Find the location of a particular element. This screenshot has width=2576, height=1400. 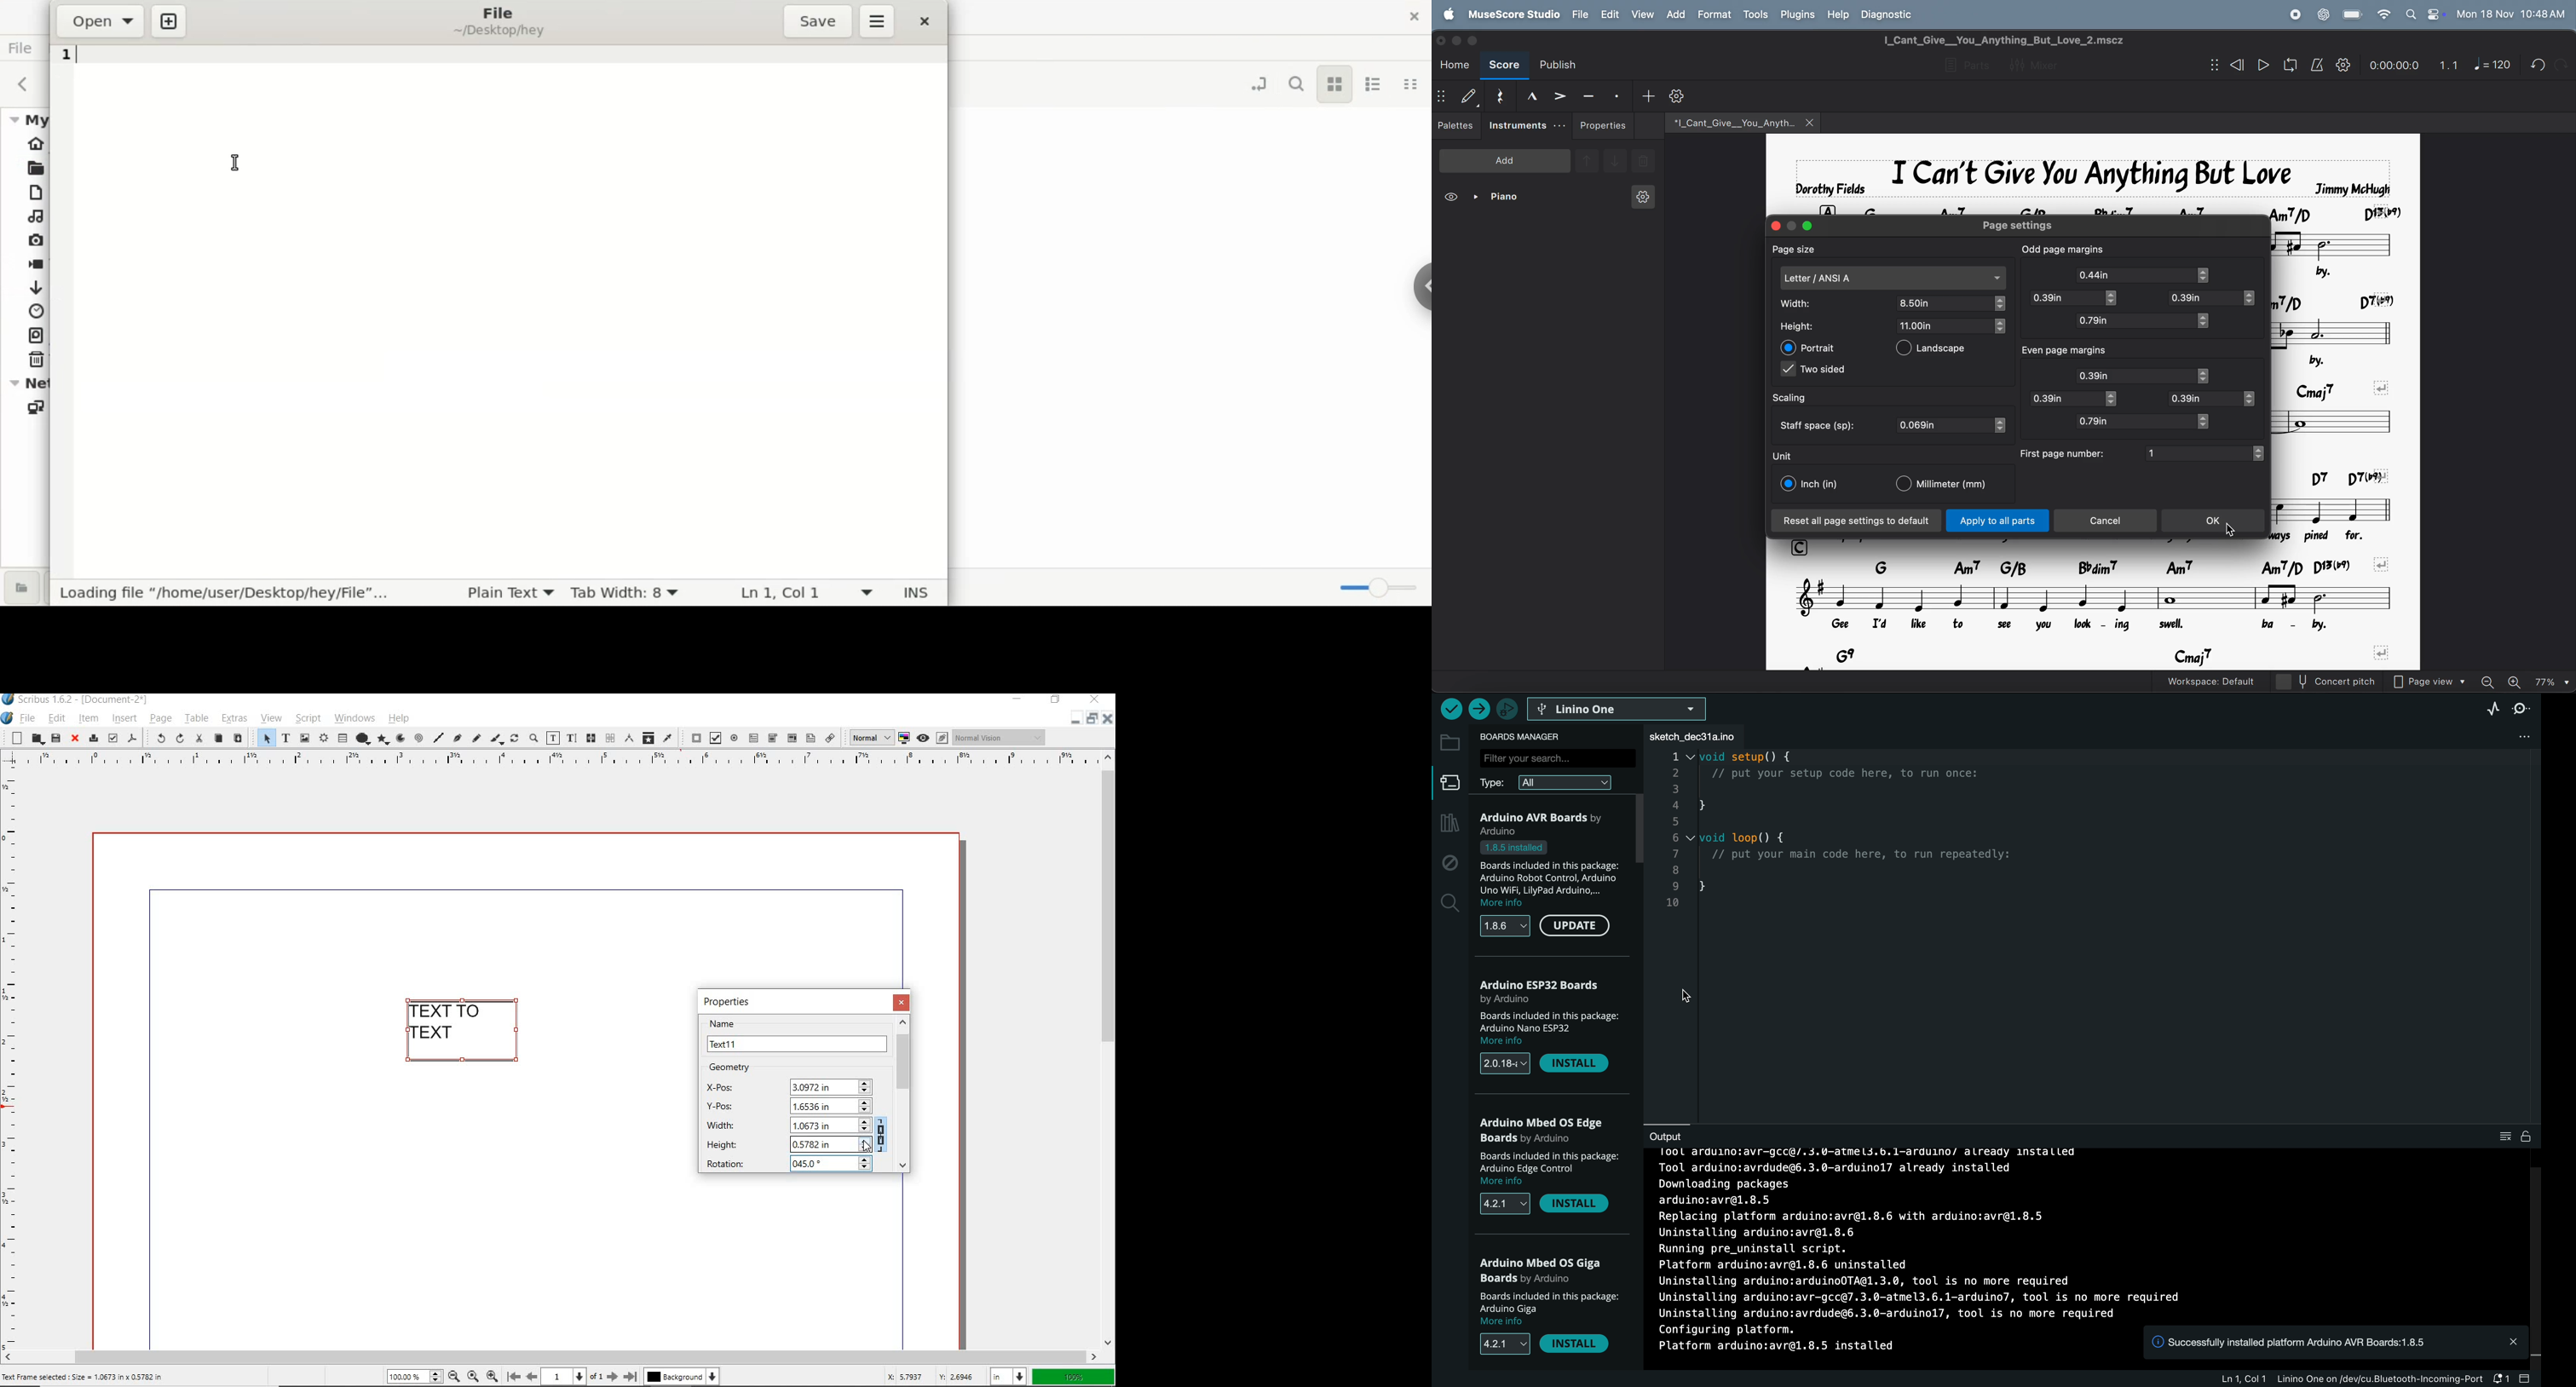

select image preview quality is located at coordinates (870, 737).